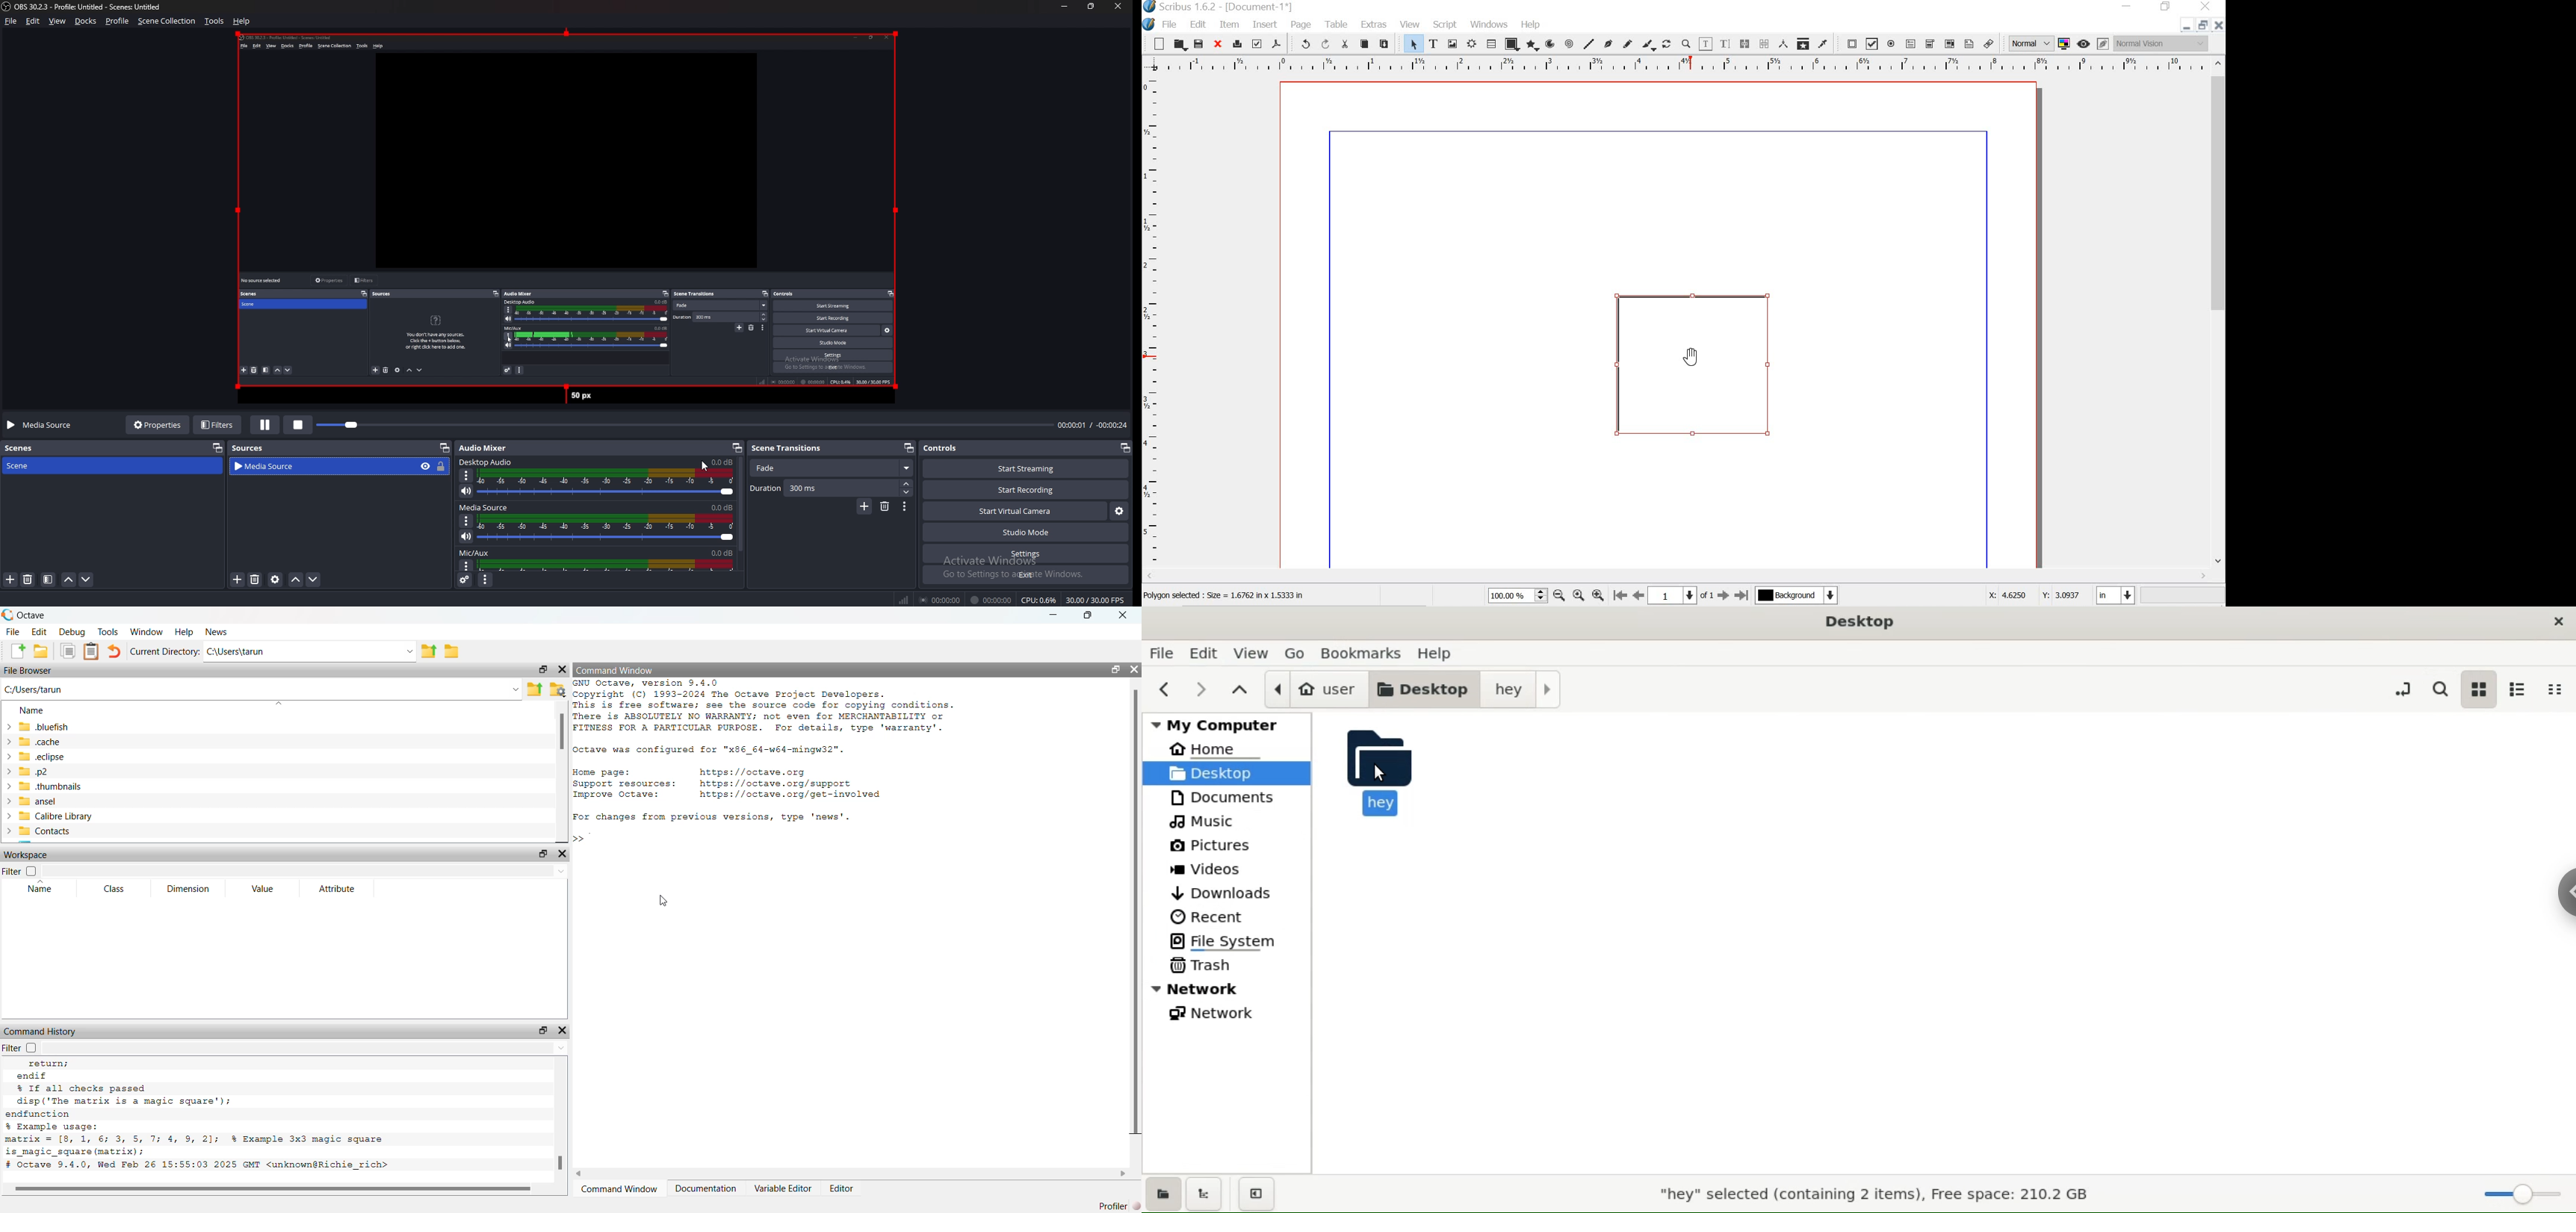 This screenshot has height=1232, width=2576. Describe the element at coordinates (1124, 615) in the screenshot. I see `close` at that location.